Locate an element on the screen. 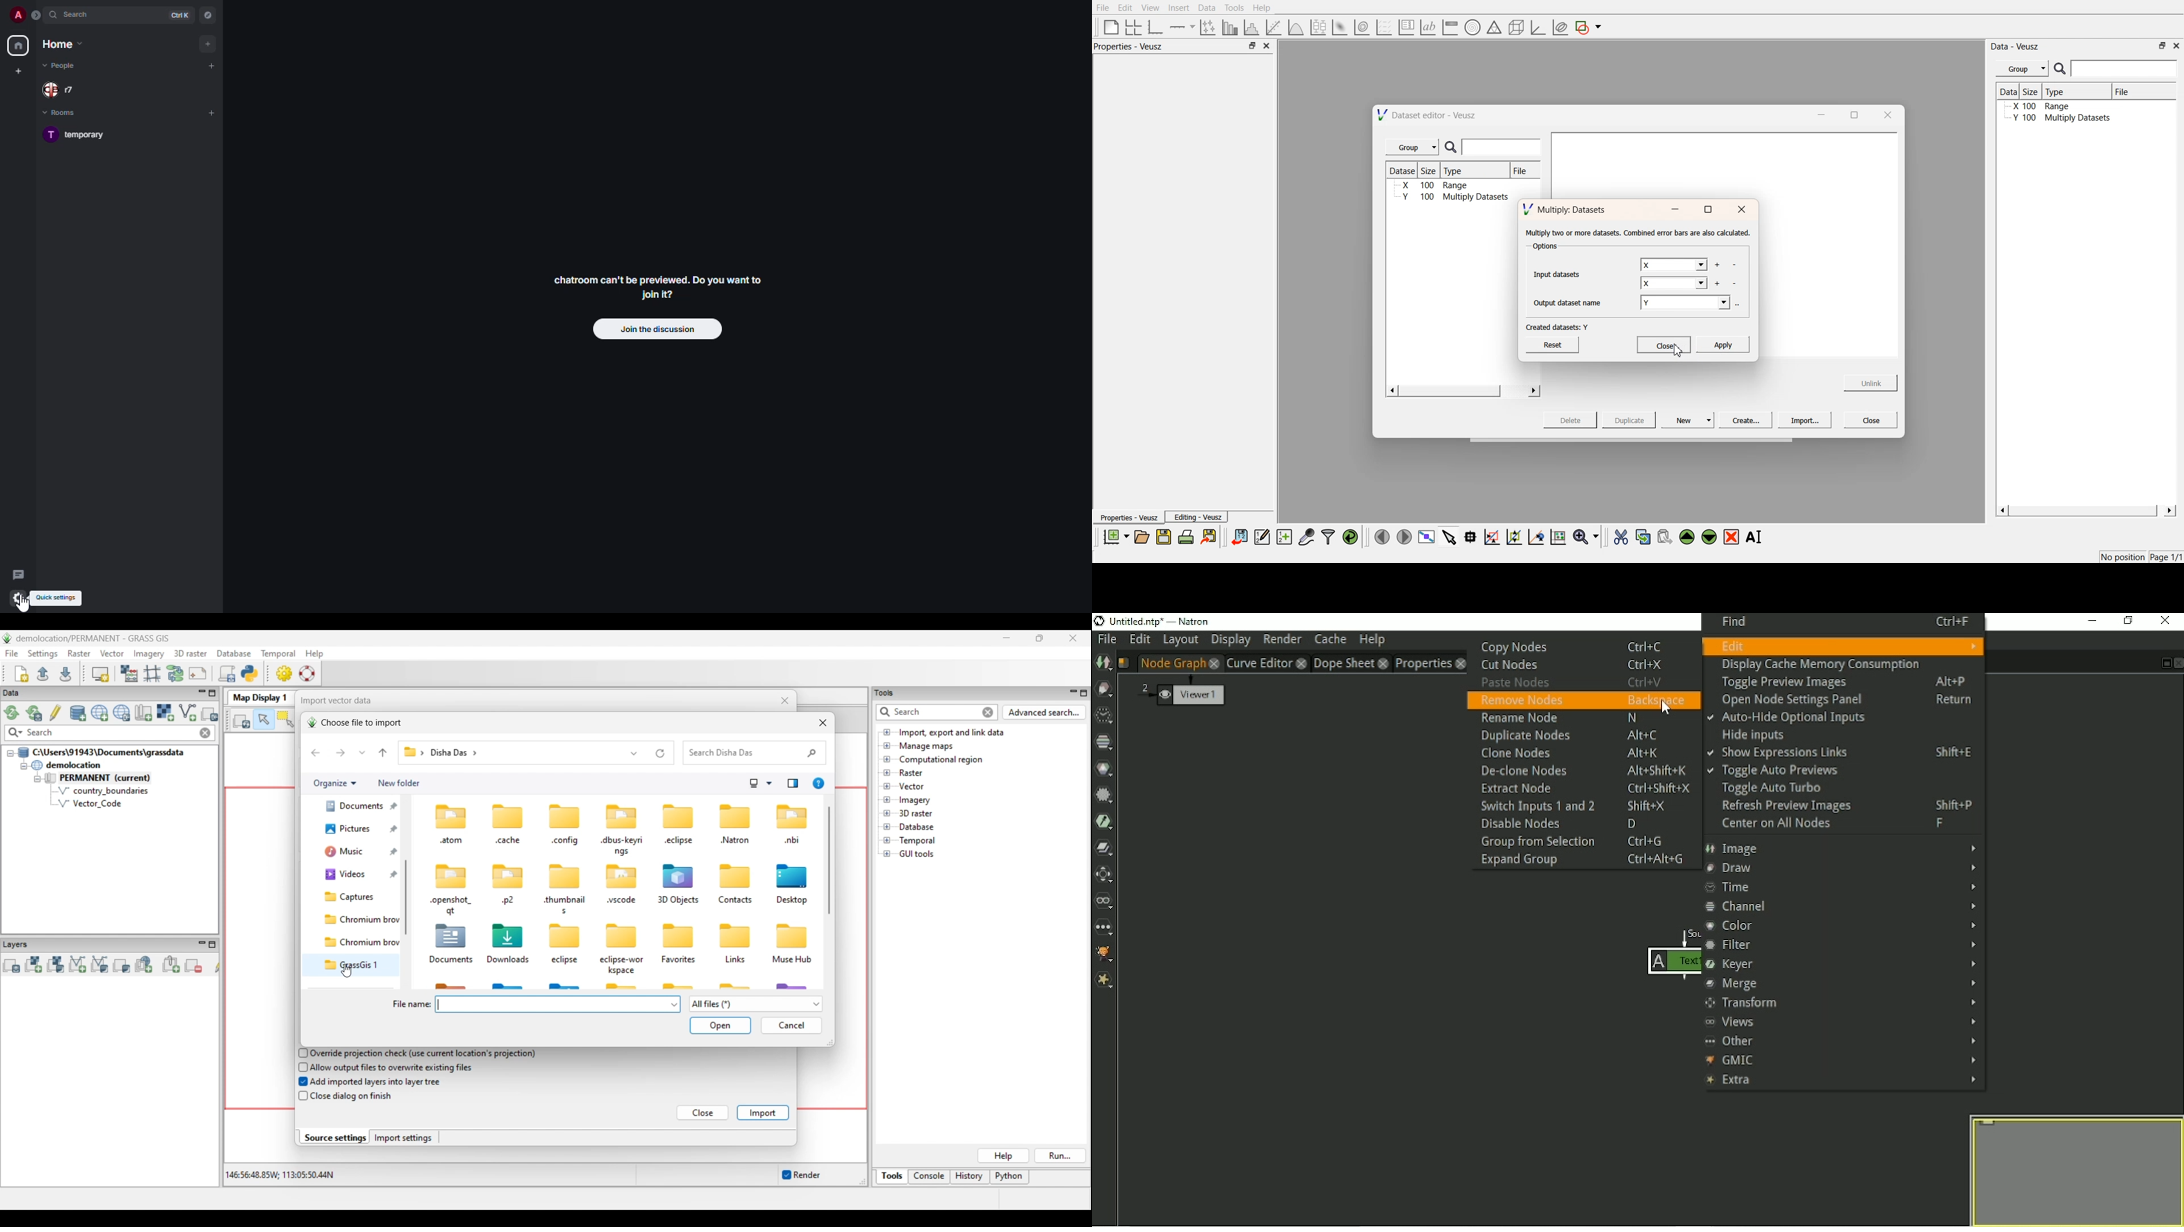  Output dataset name is located at coordinates (1571, 301).